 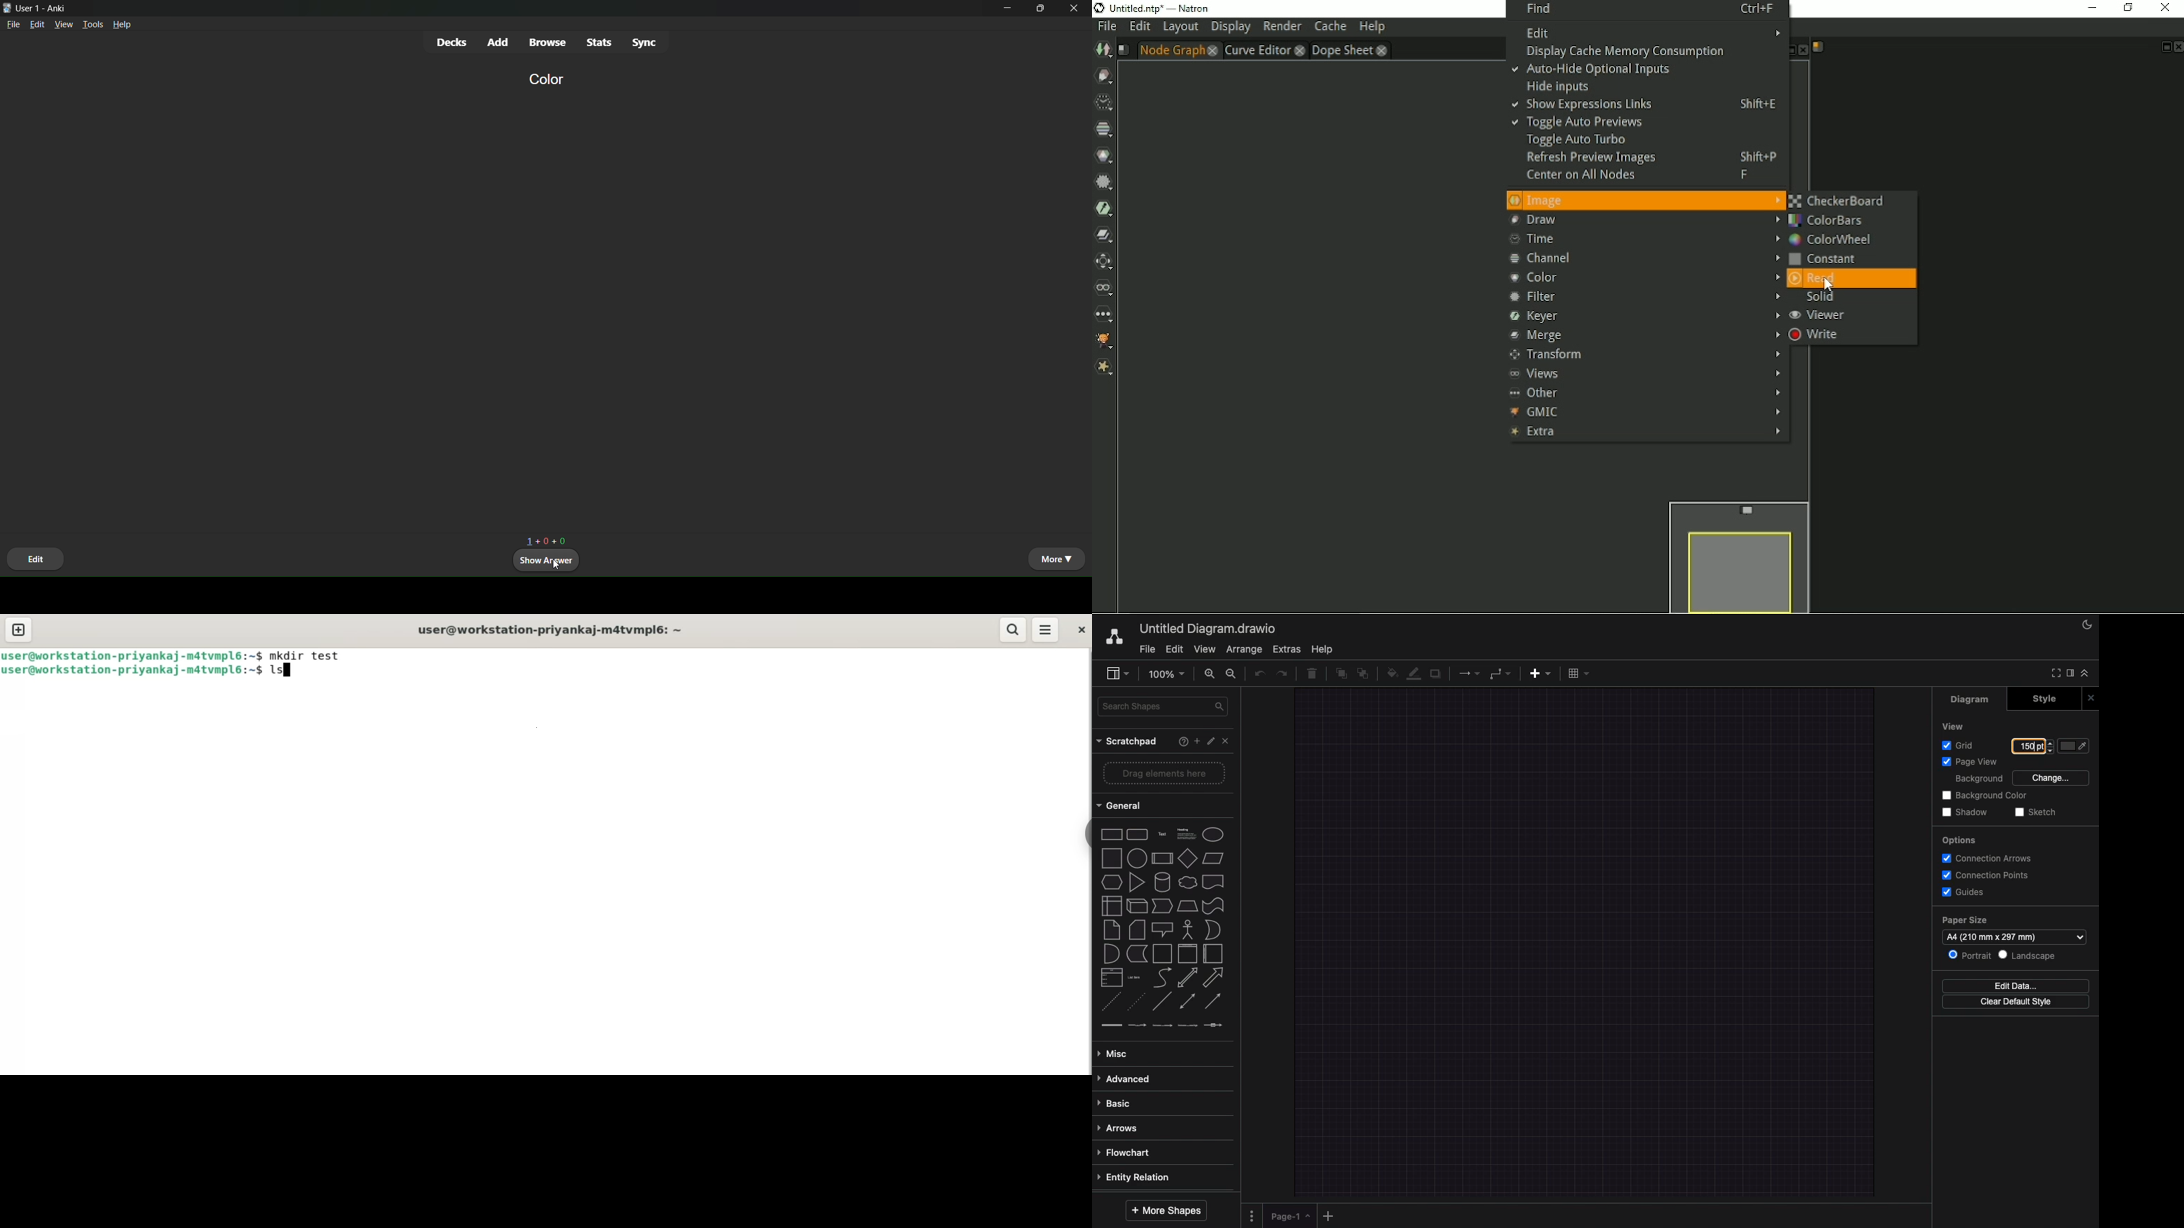 I want to click on Background color, so click(x=1983, y=796).